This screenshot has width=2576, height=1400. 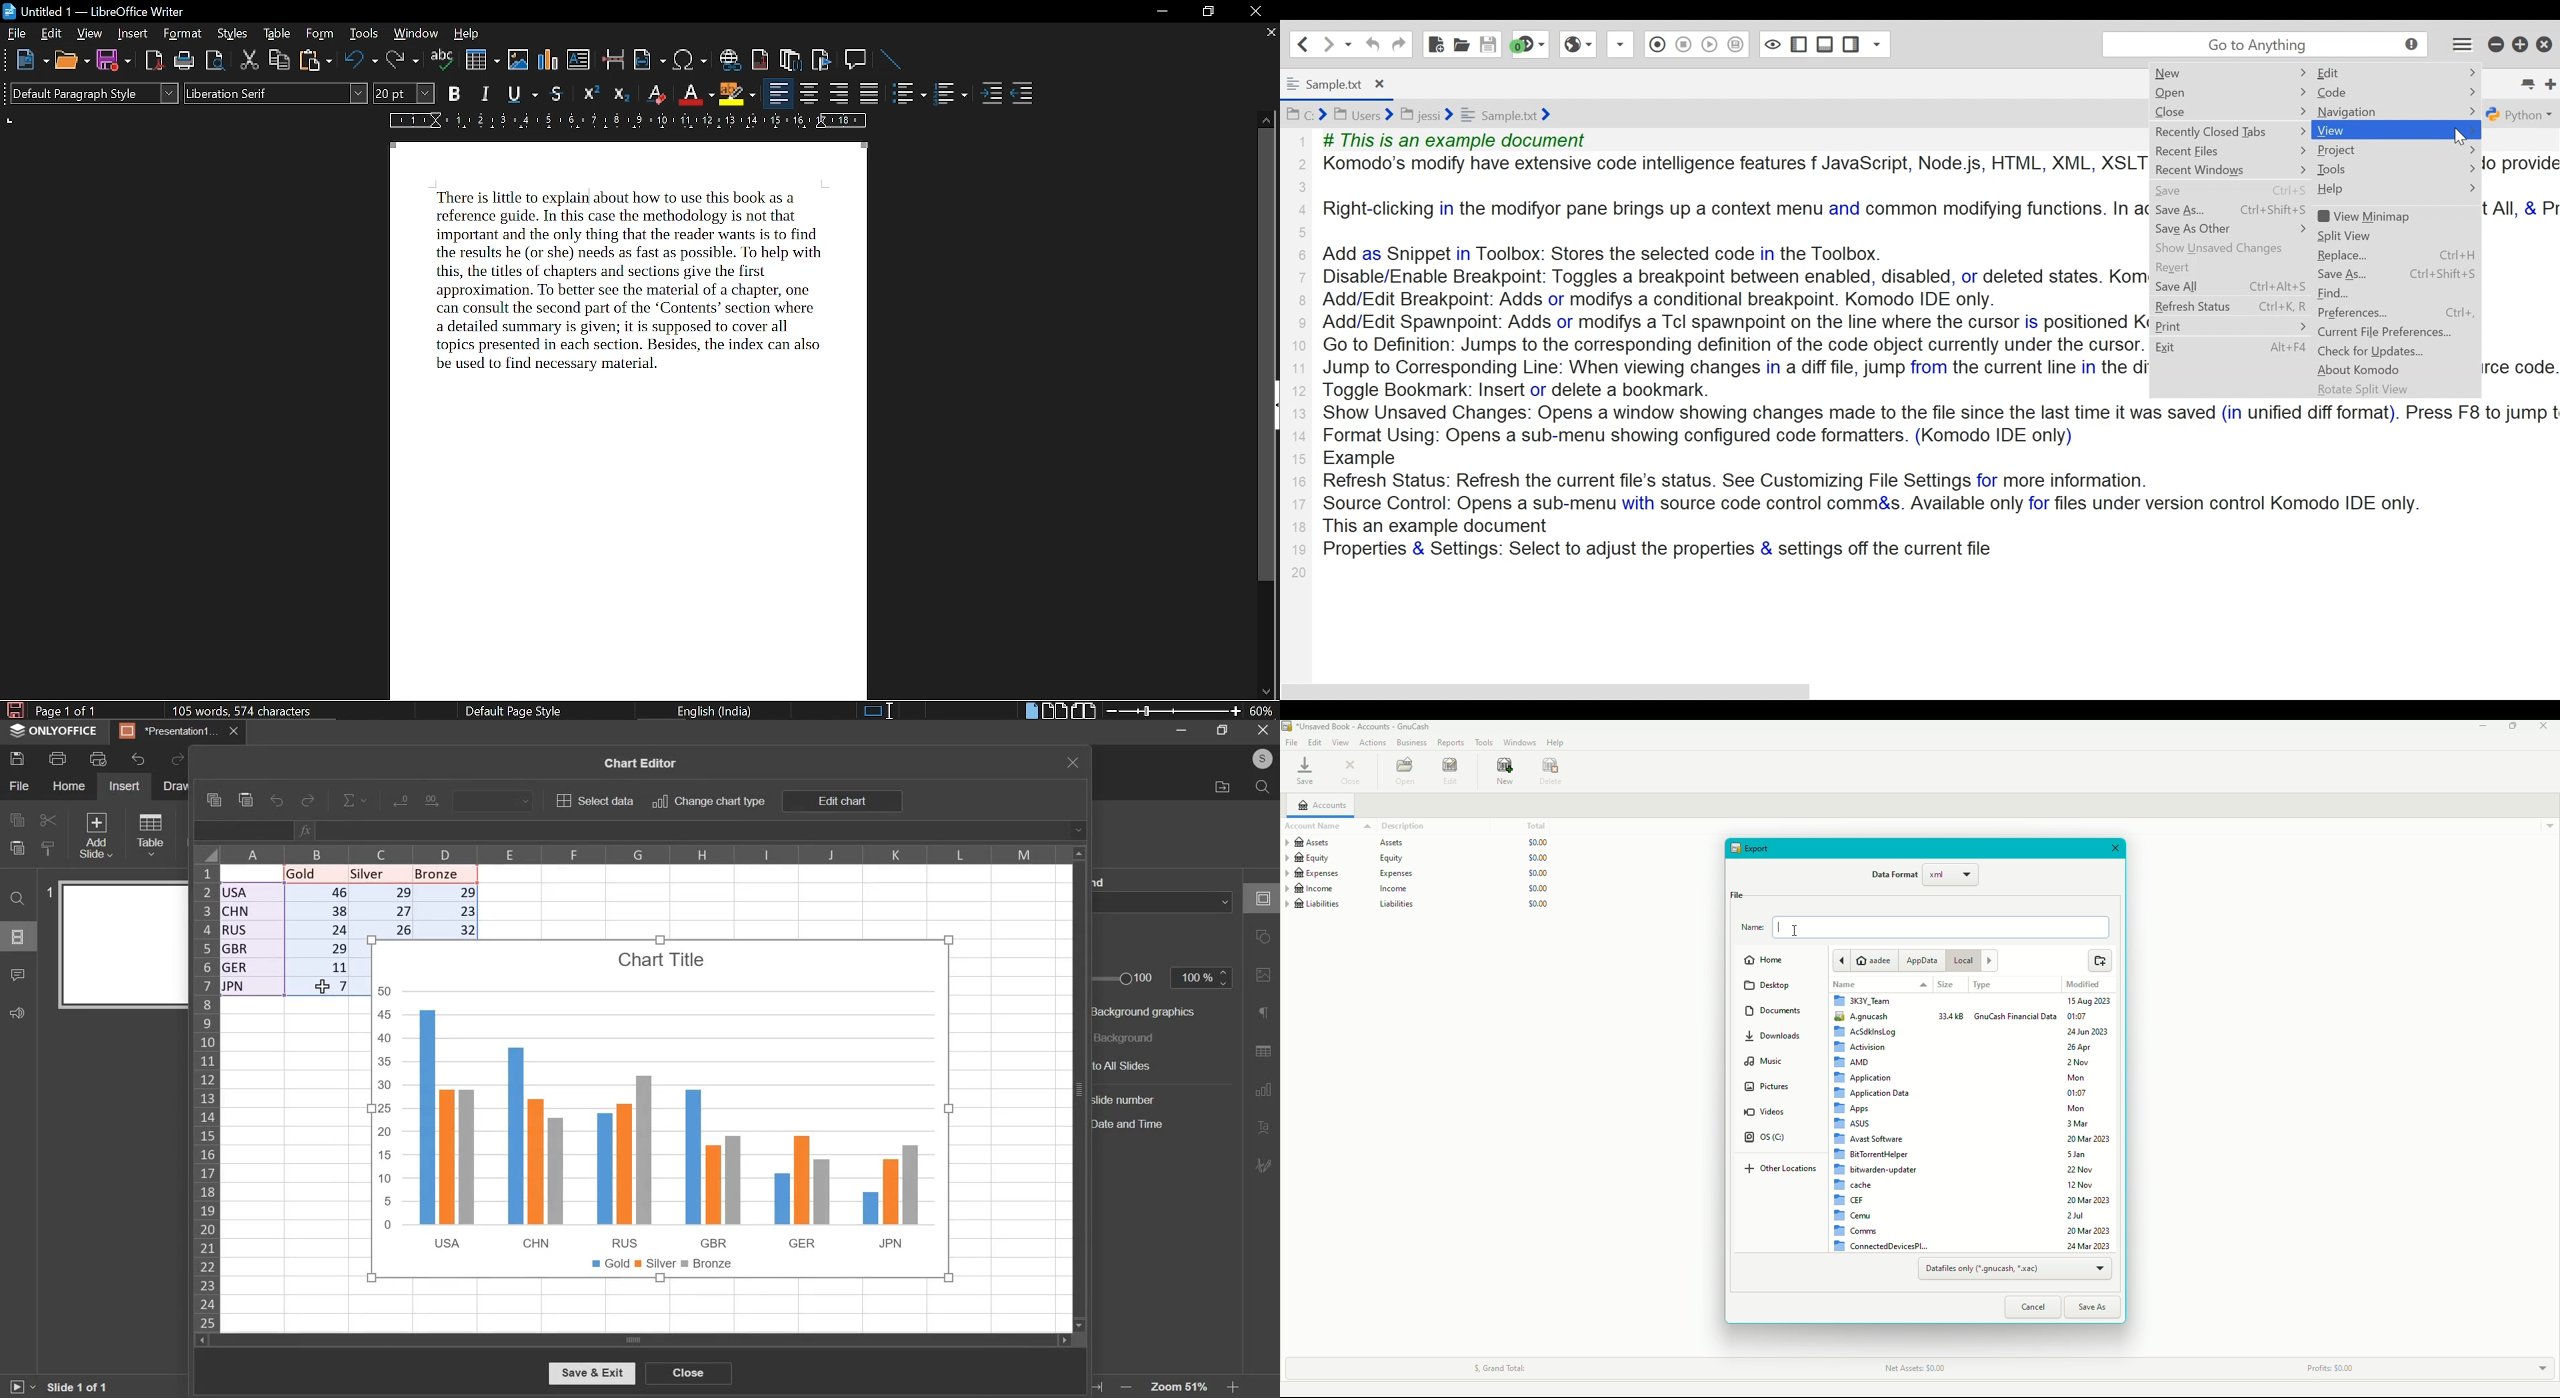 I want to click on New, so click(x=1507, y=773).